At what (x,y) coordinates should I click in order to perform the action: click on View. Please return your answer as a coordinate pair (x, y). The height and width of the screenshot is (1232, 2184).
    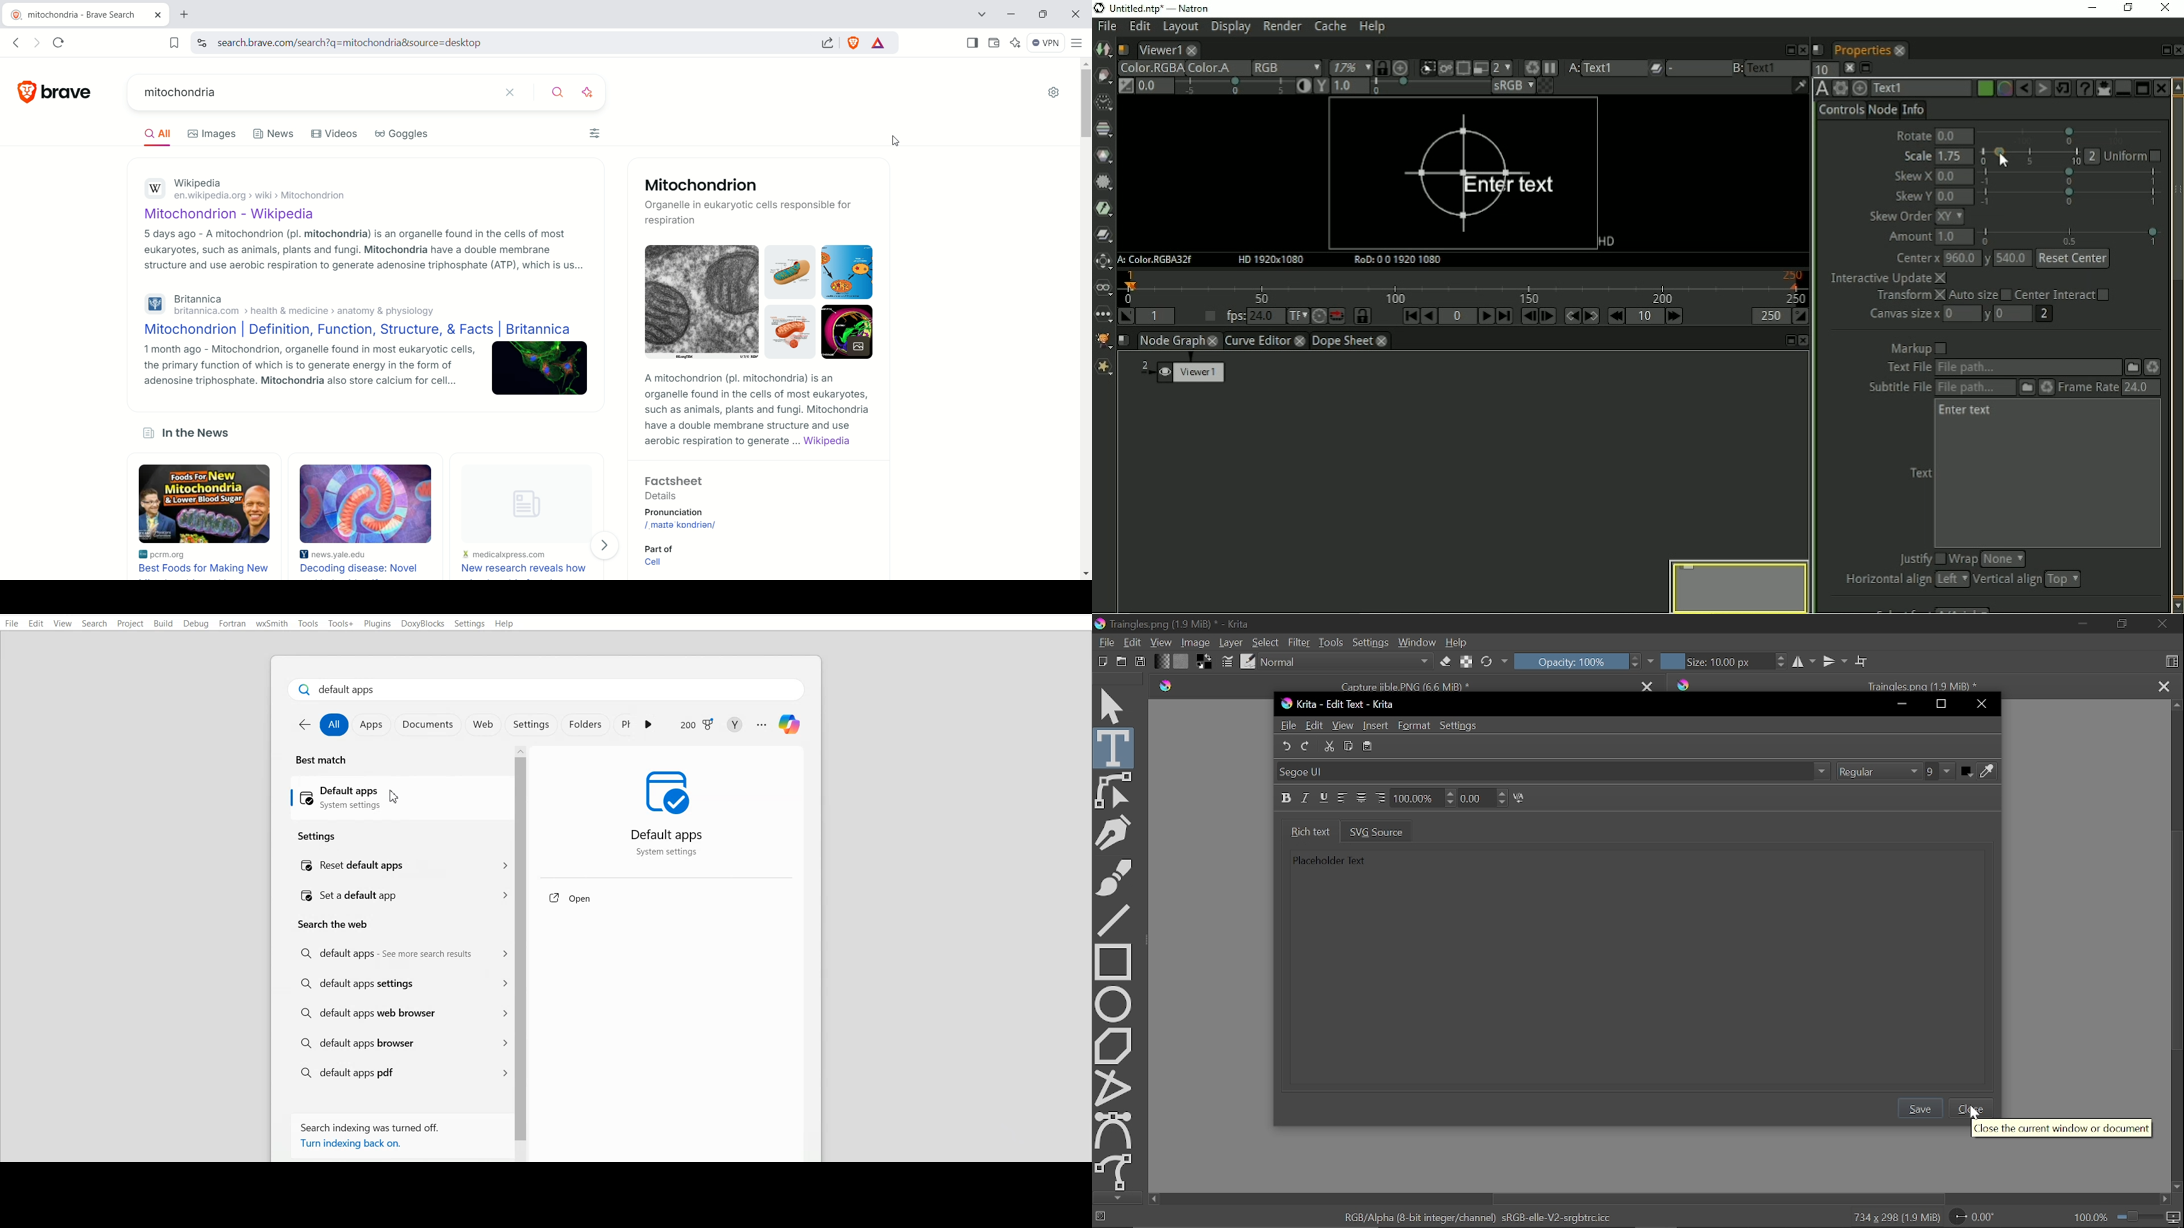
    Looking at the image, I should click on (1160, 642).